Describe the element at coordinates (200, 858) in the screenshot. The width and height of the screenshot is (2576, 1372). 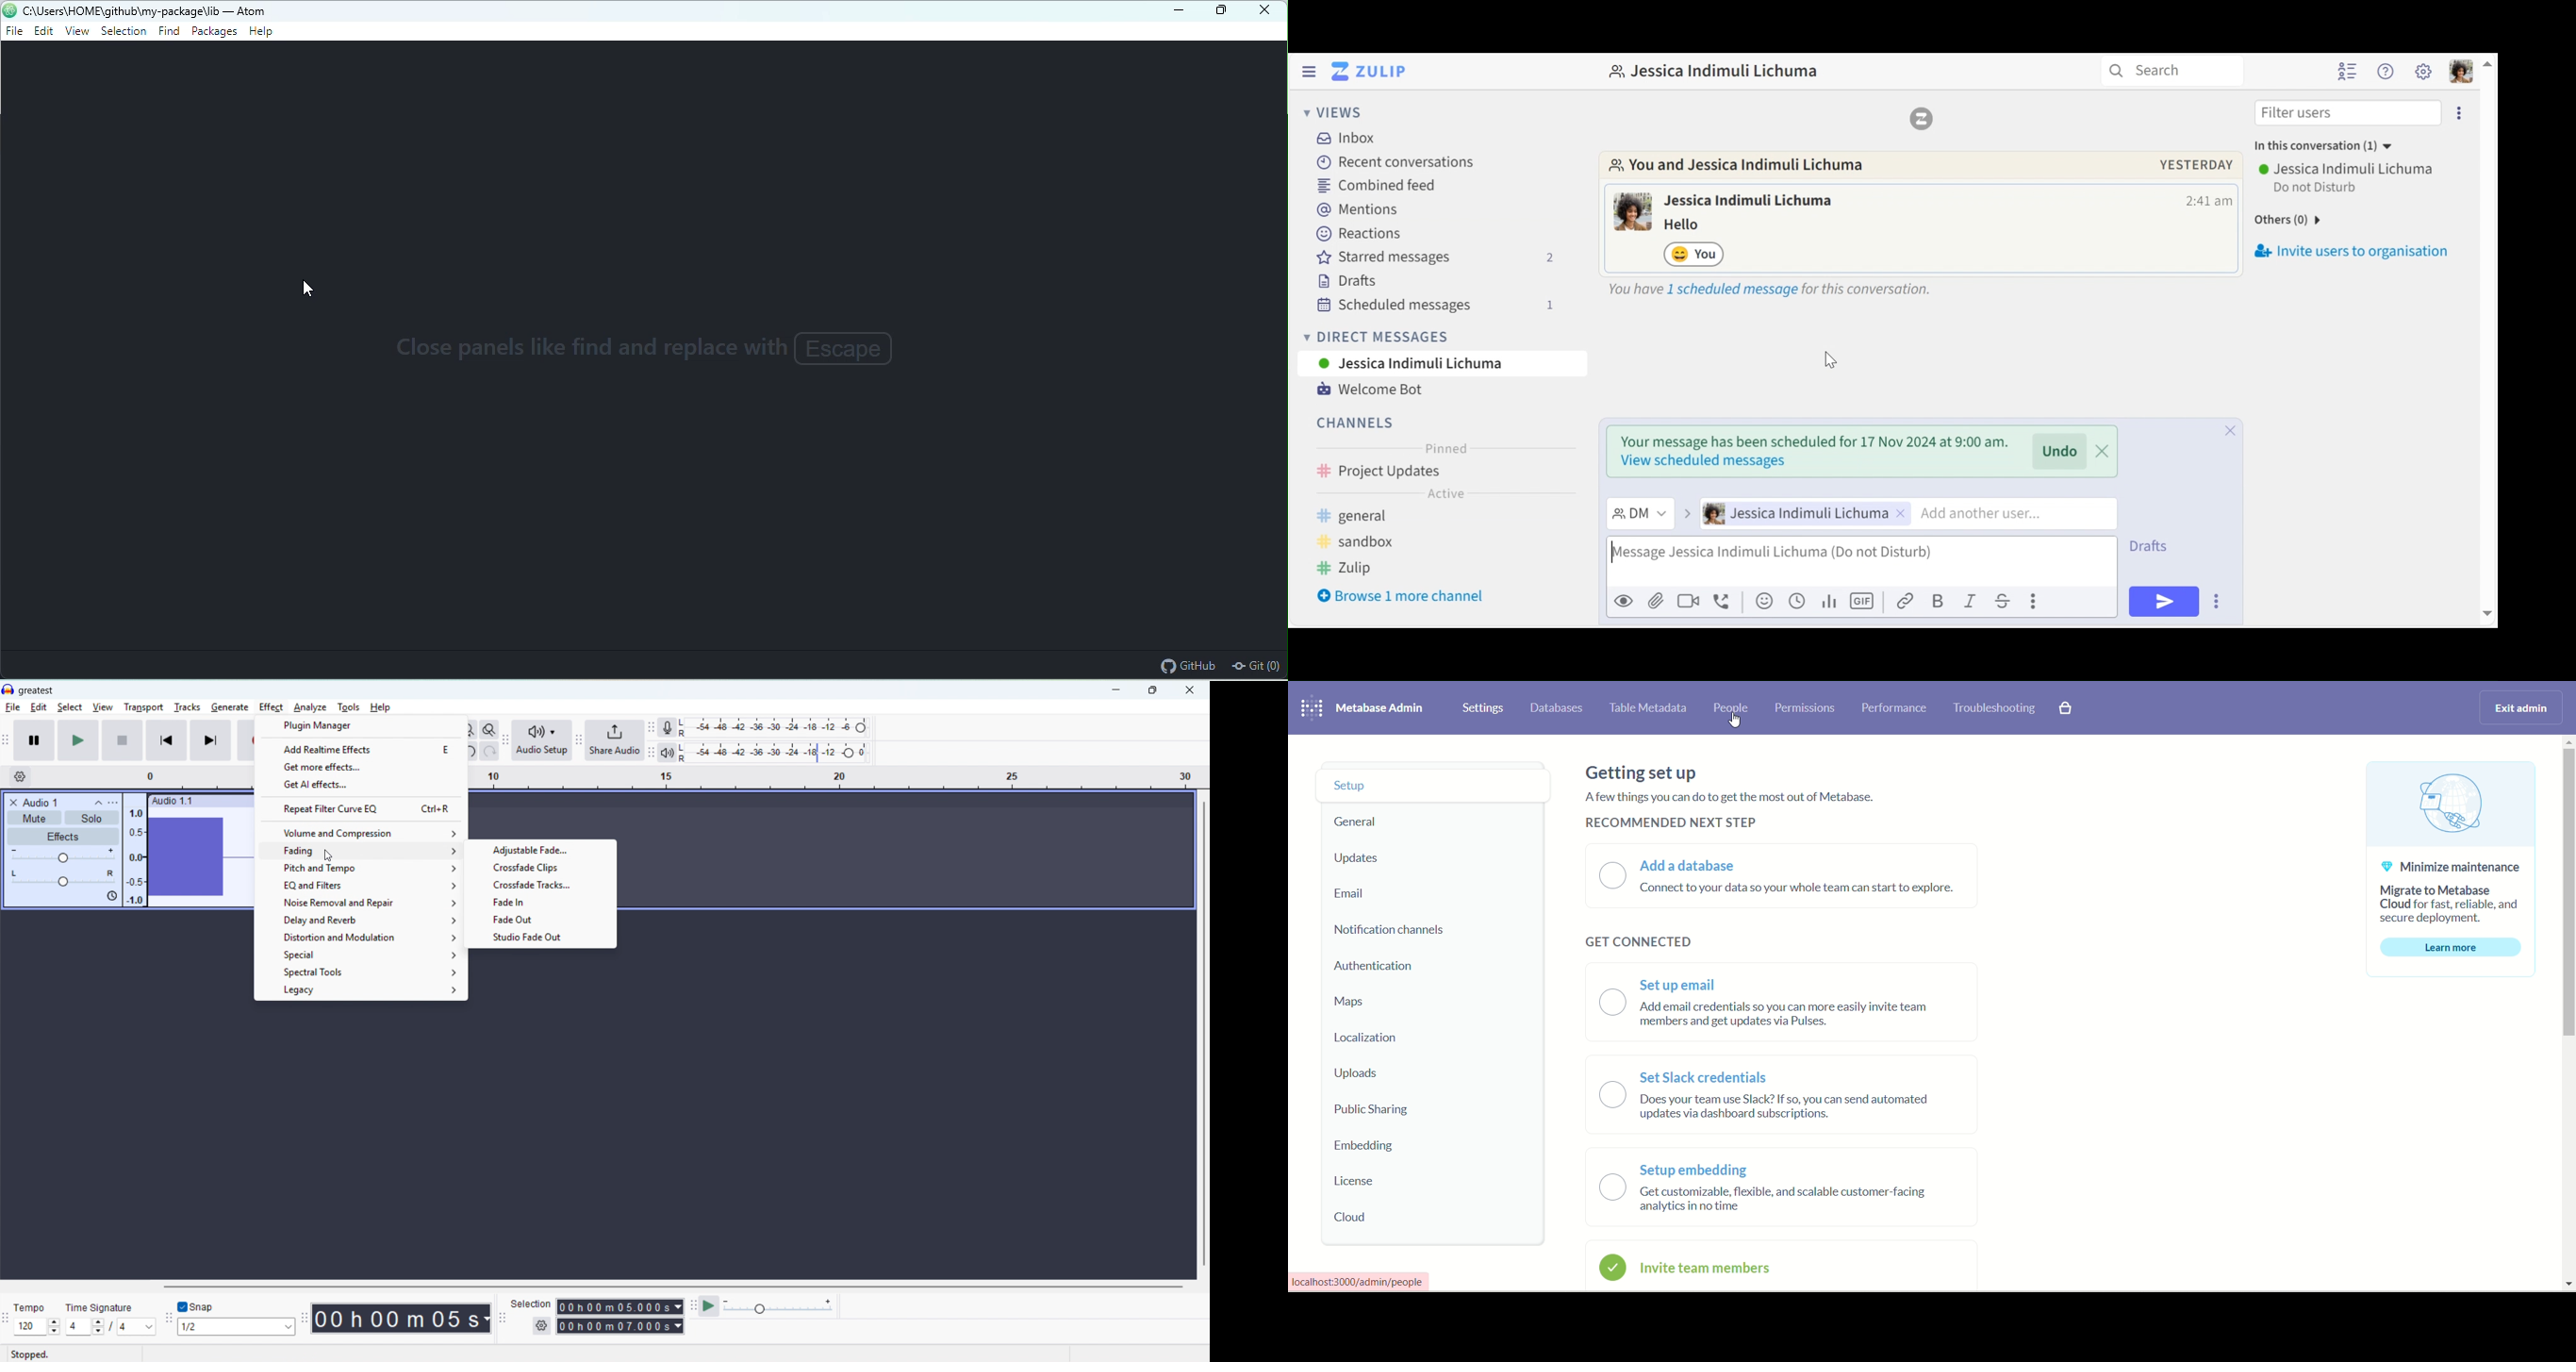
I see `Track wave form ` at that location.